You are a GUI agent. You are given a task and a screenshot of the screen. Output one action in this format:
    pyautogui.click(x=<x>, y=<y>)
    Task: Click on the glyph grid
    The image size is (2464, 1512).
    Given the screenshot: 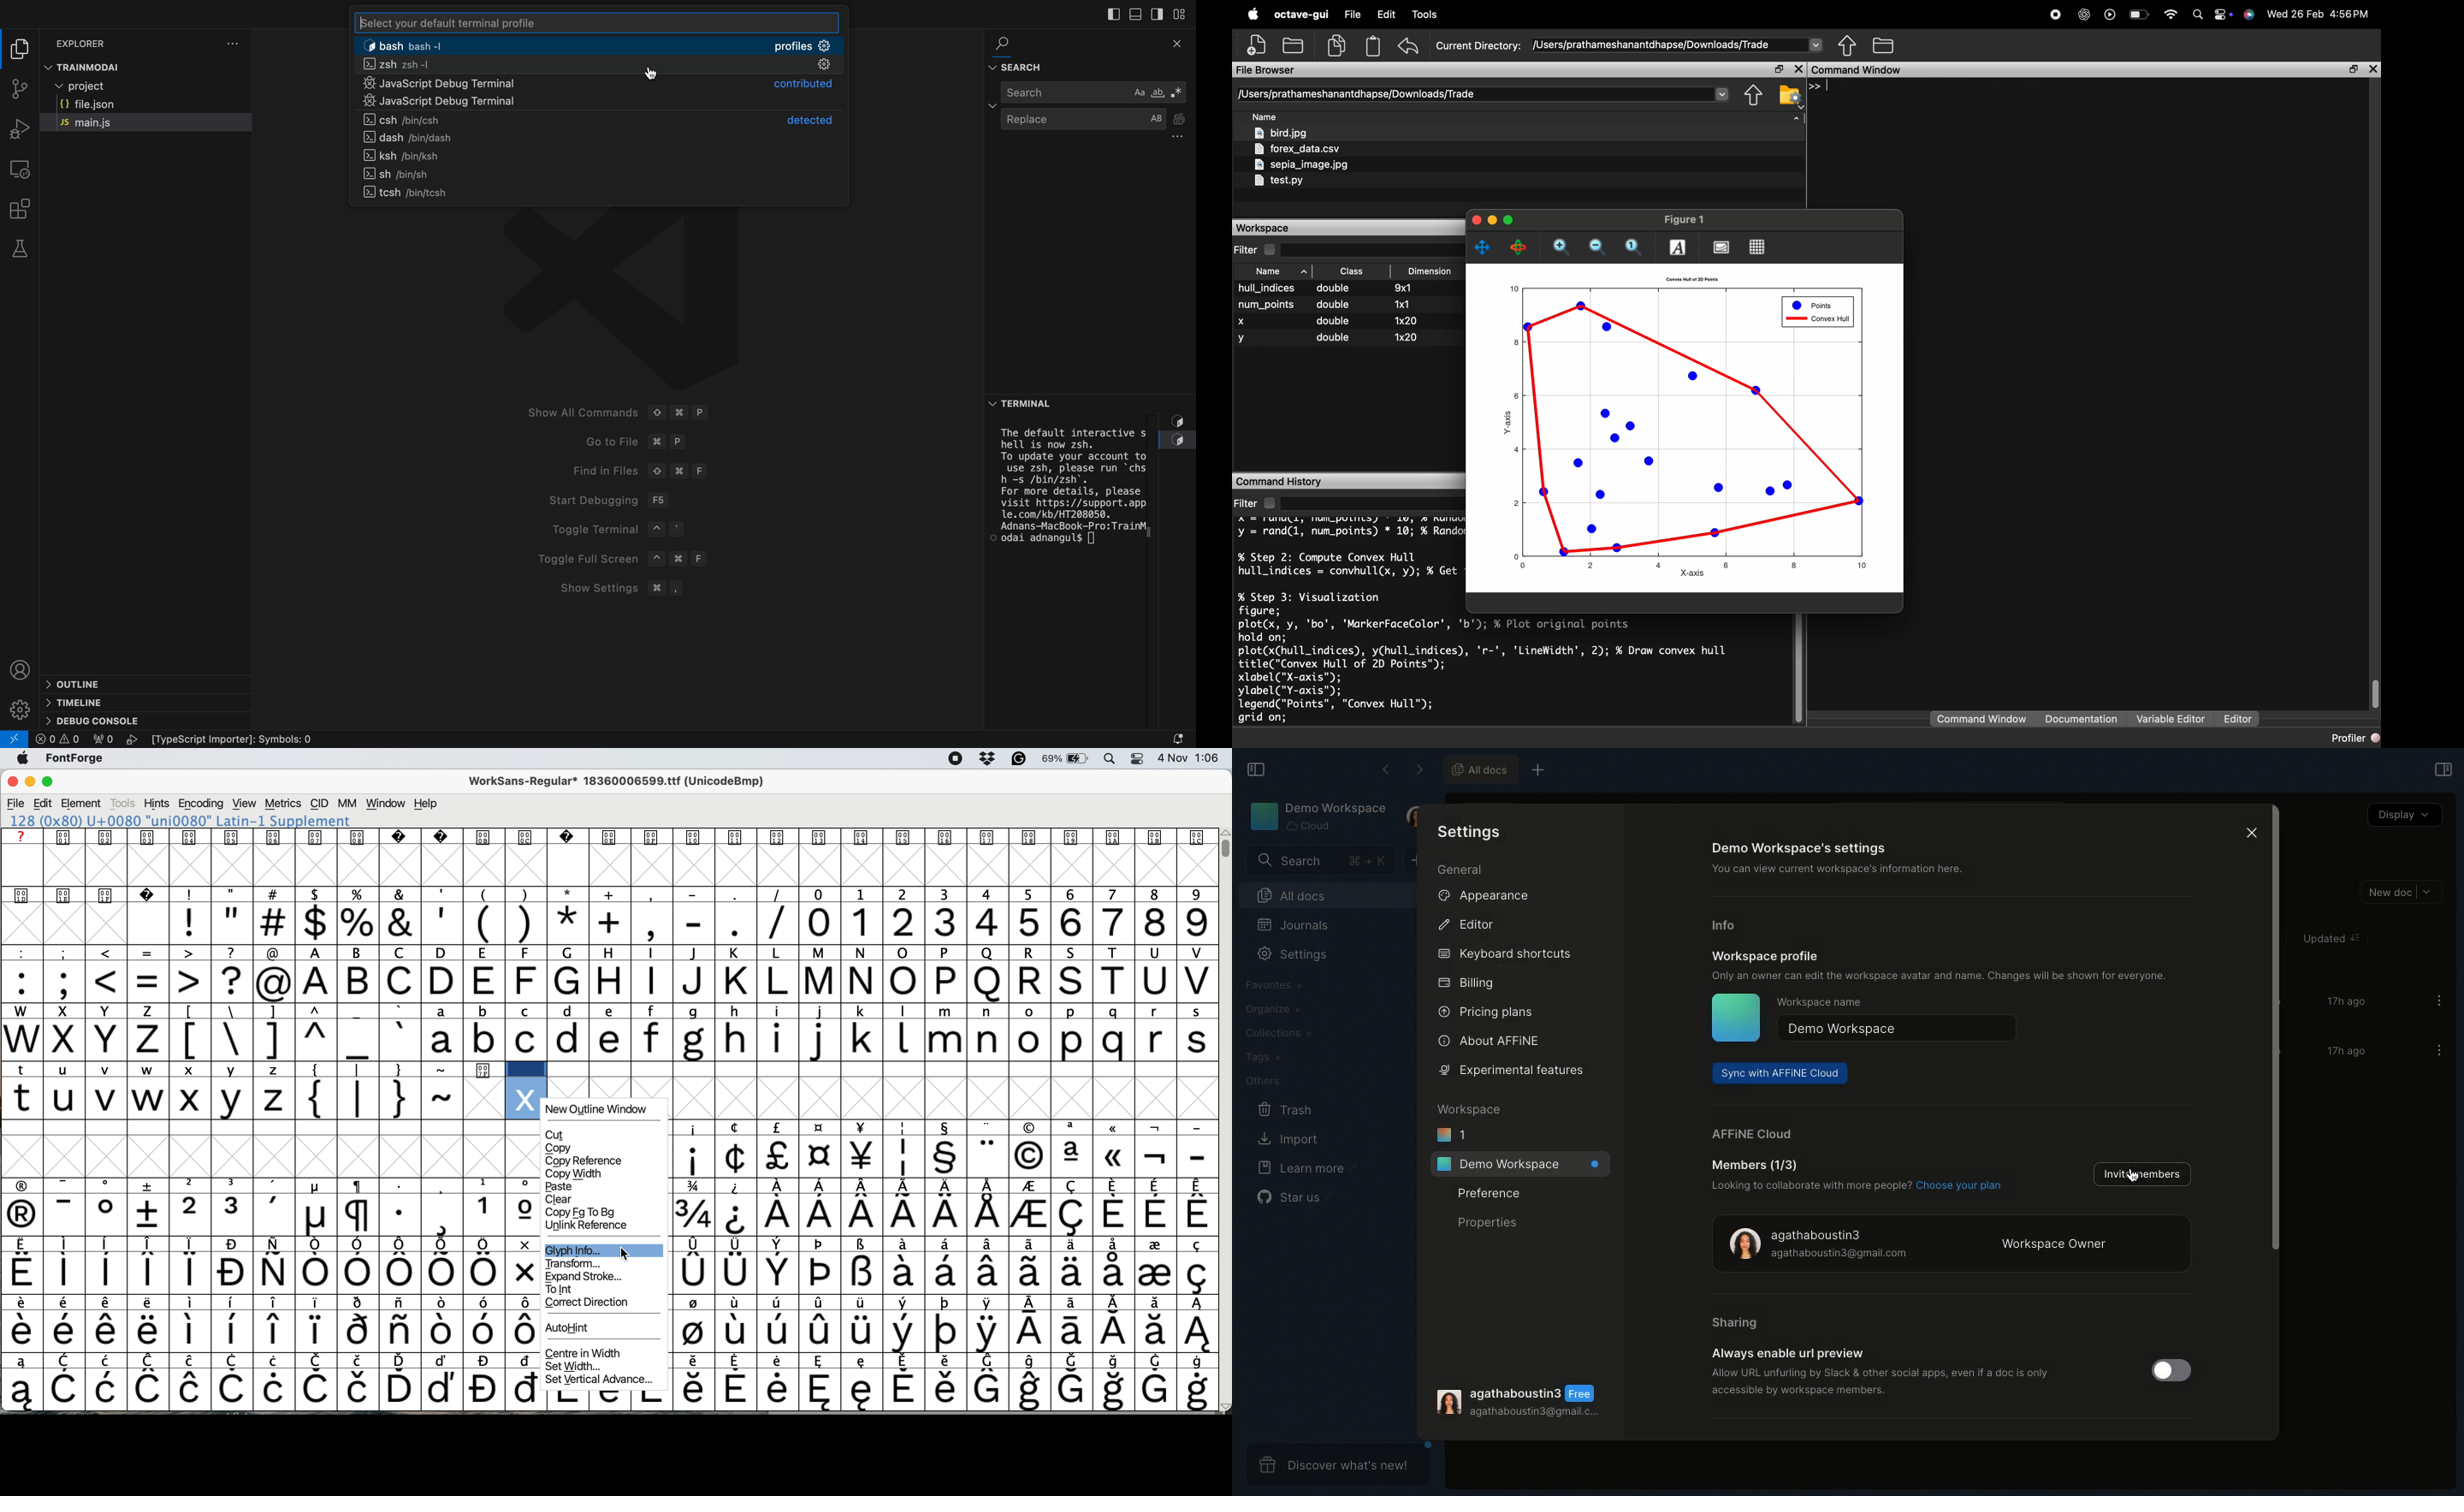 What is the action you would take?
    pyautogui.click(x=268, y=1296)
    